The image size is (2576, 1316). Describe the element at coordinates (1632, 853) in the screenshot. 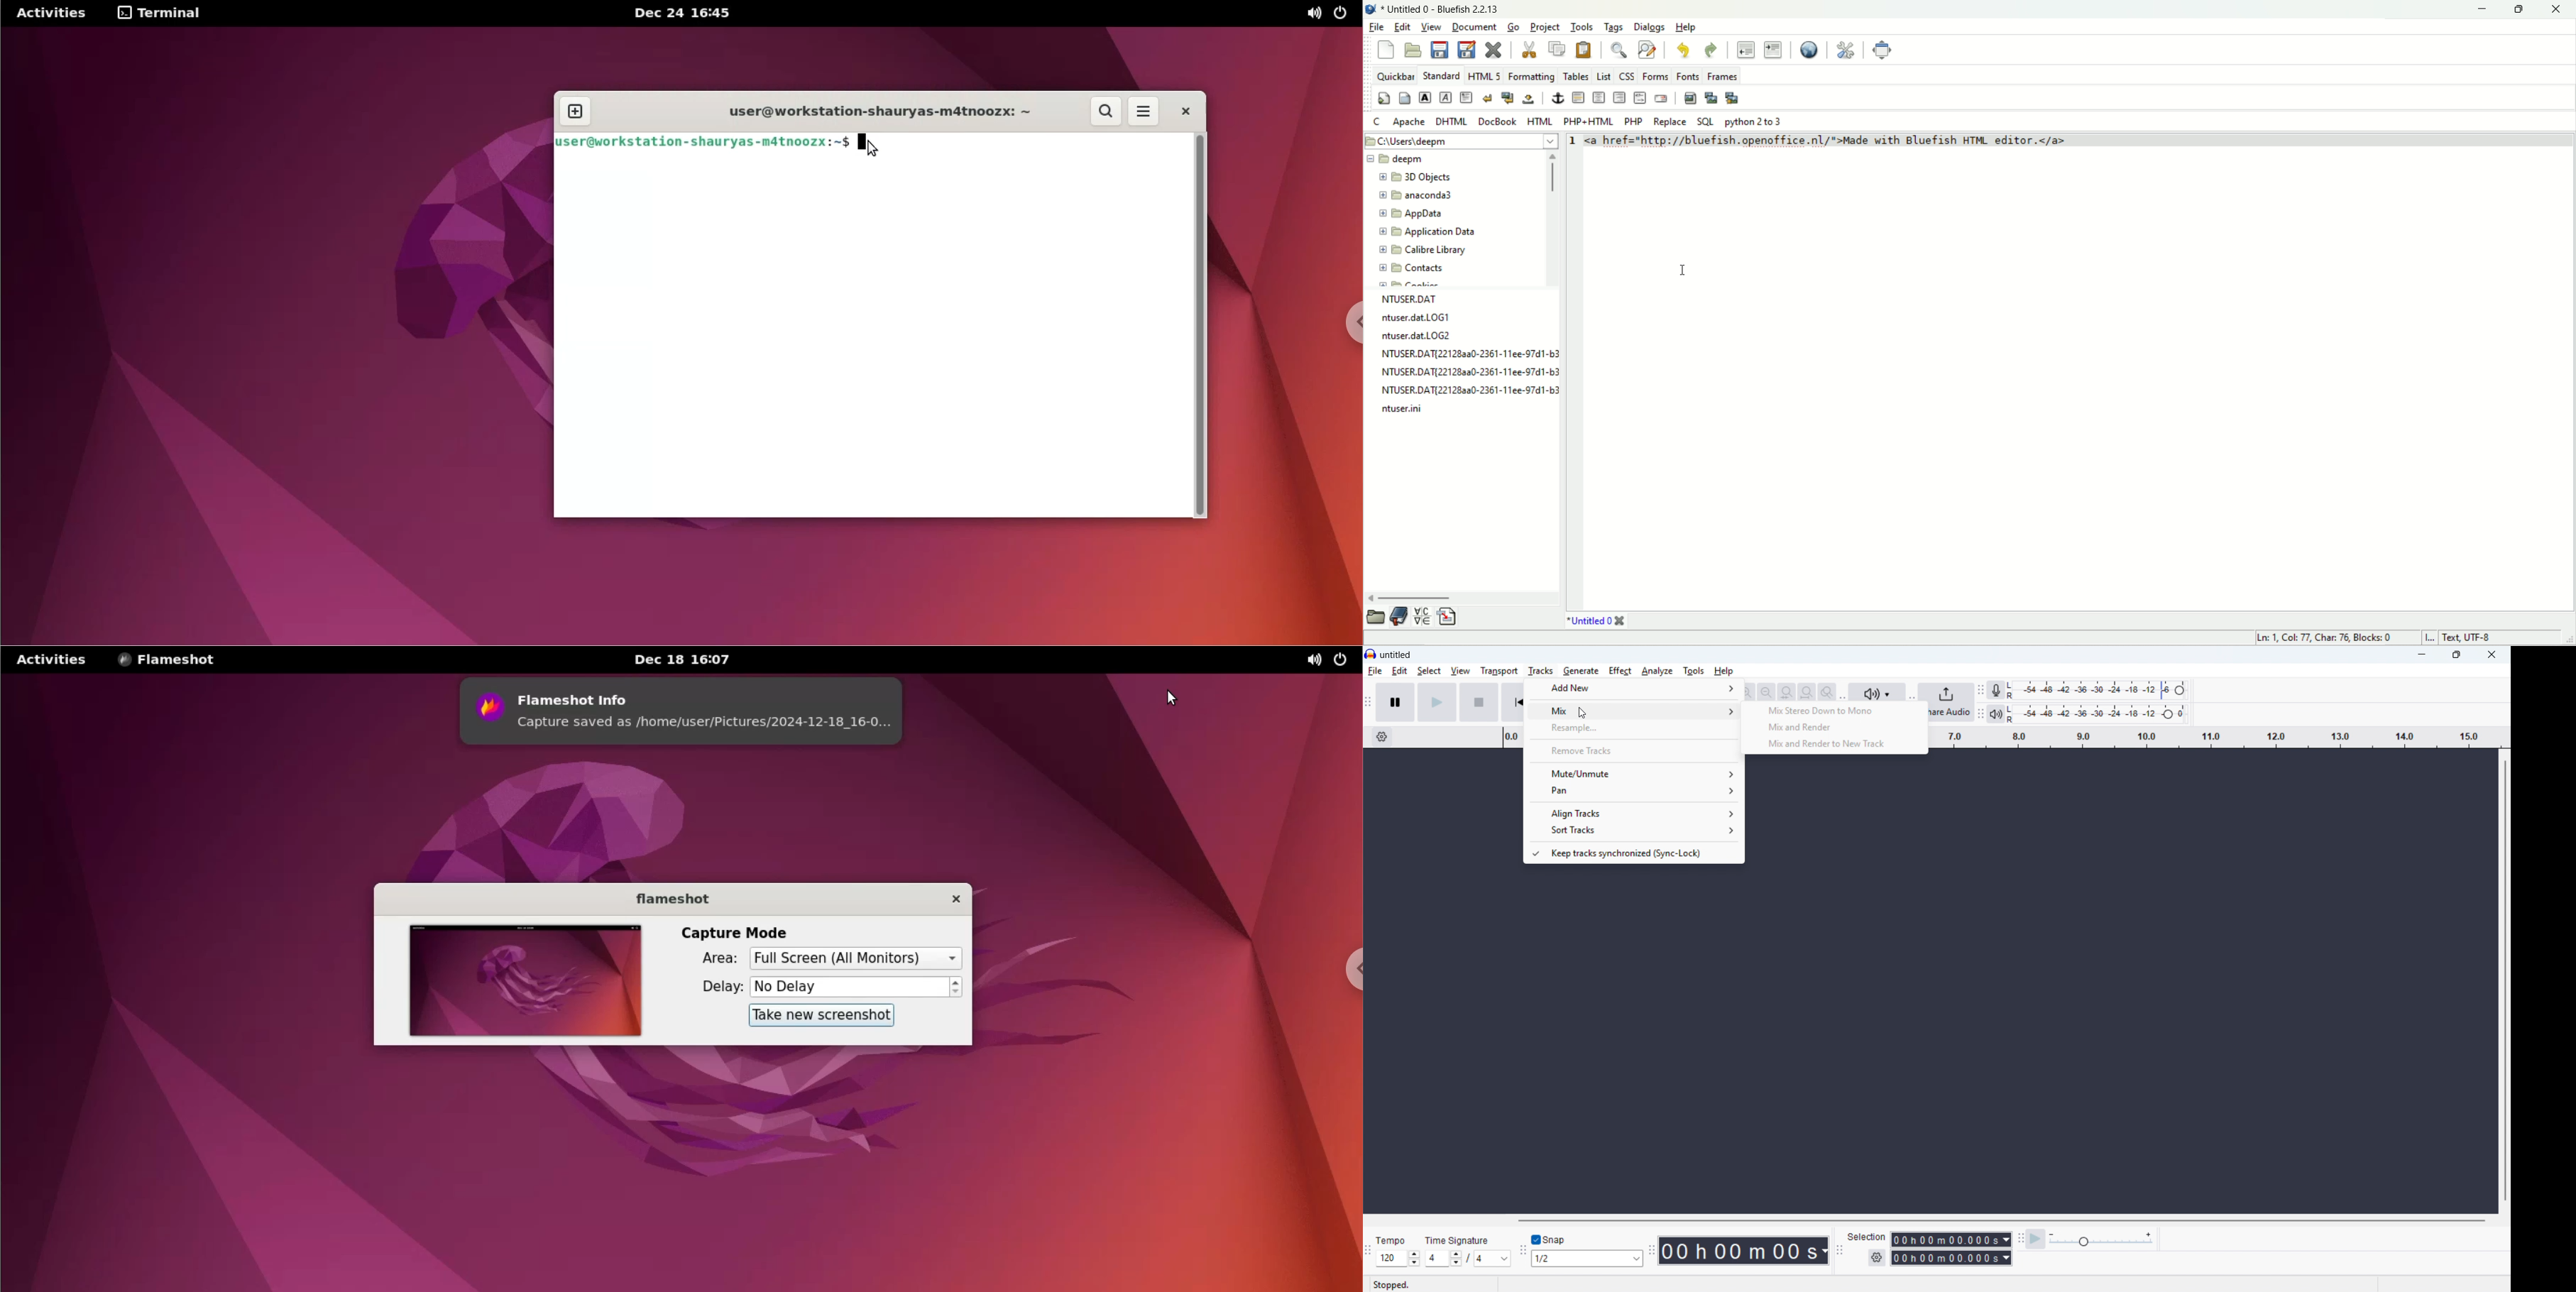

I see `Keep tracks synchronised ` at that location.